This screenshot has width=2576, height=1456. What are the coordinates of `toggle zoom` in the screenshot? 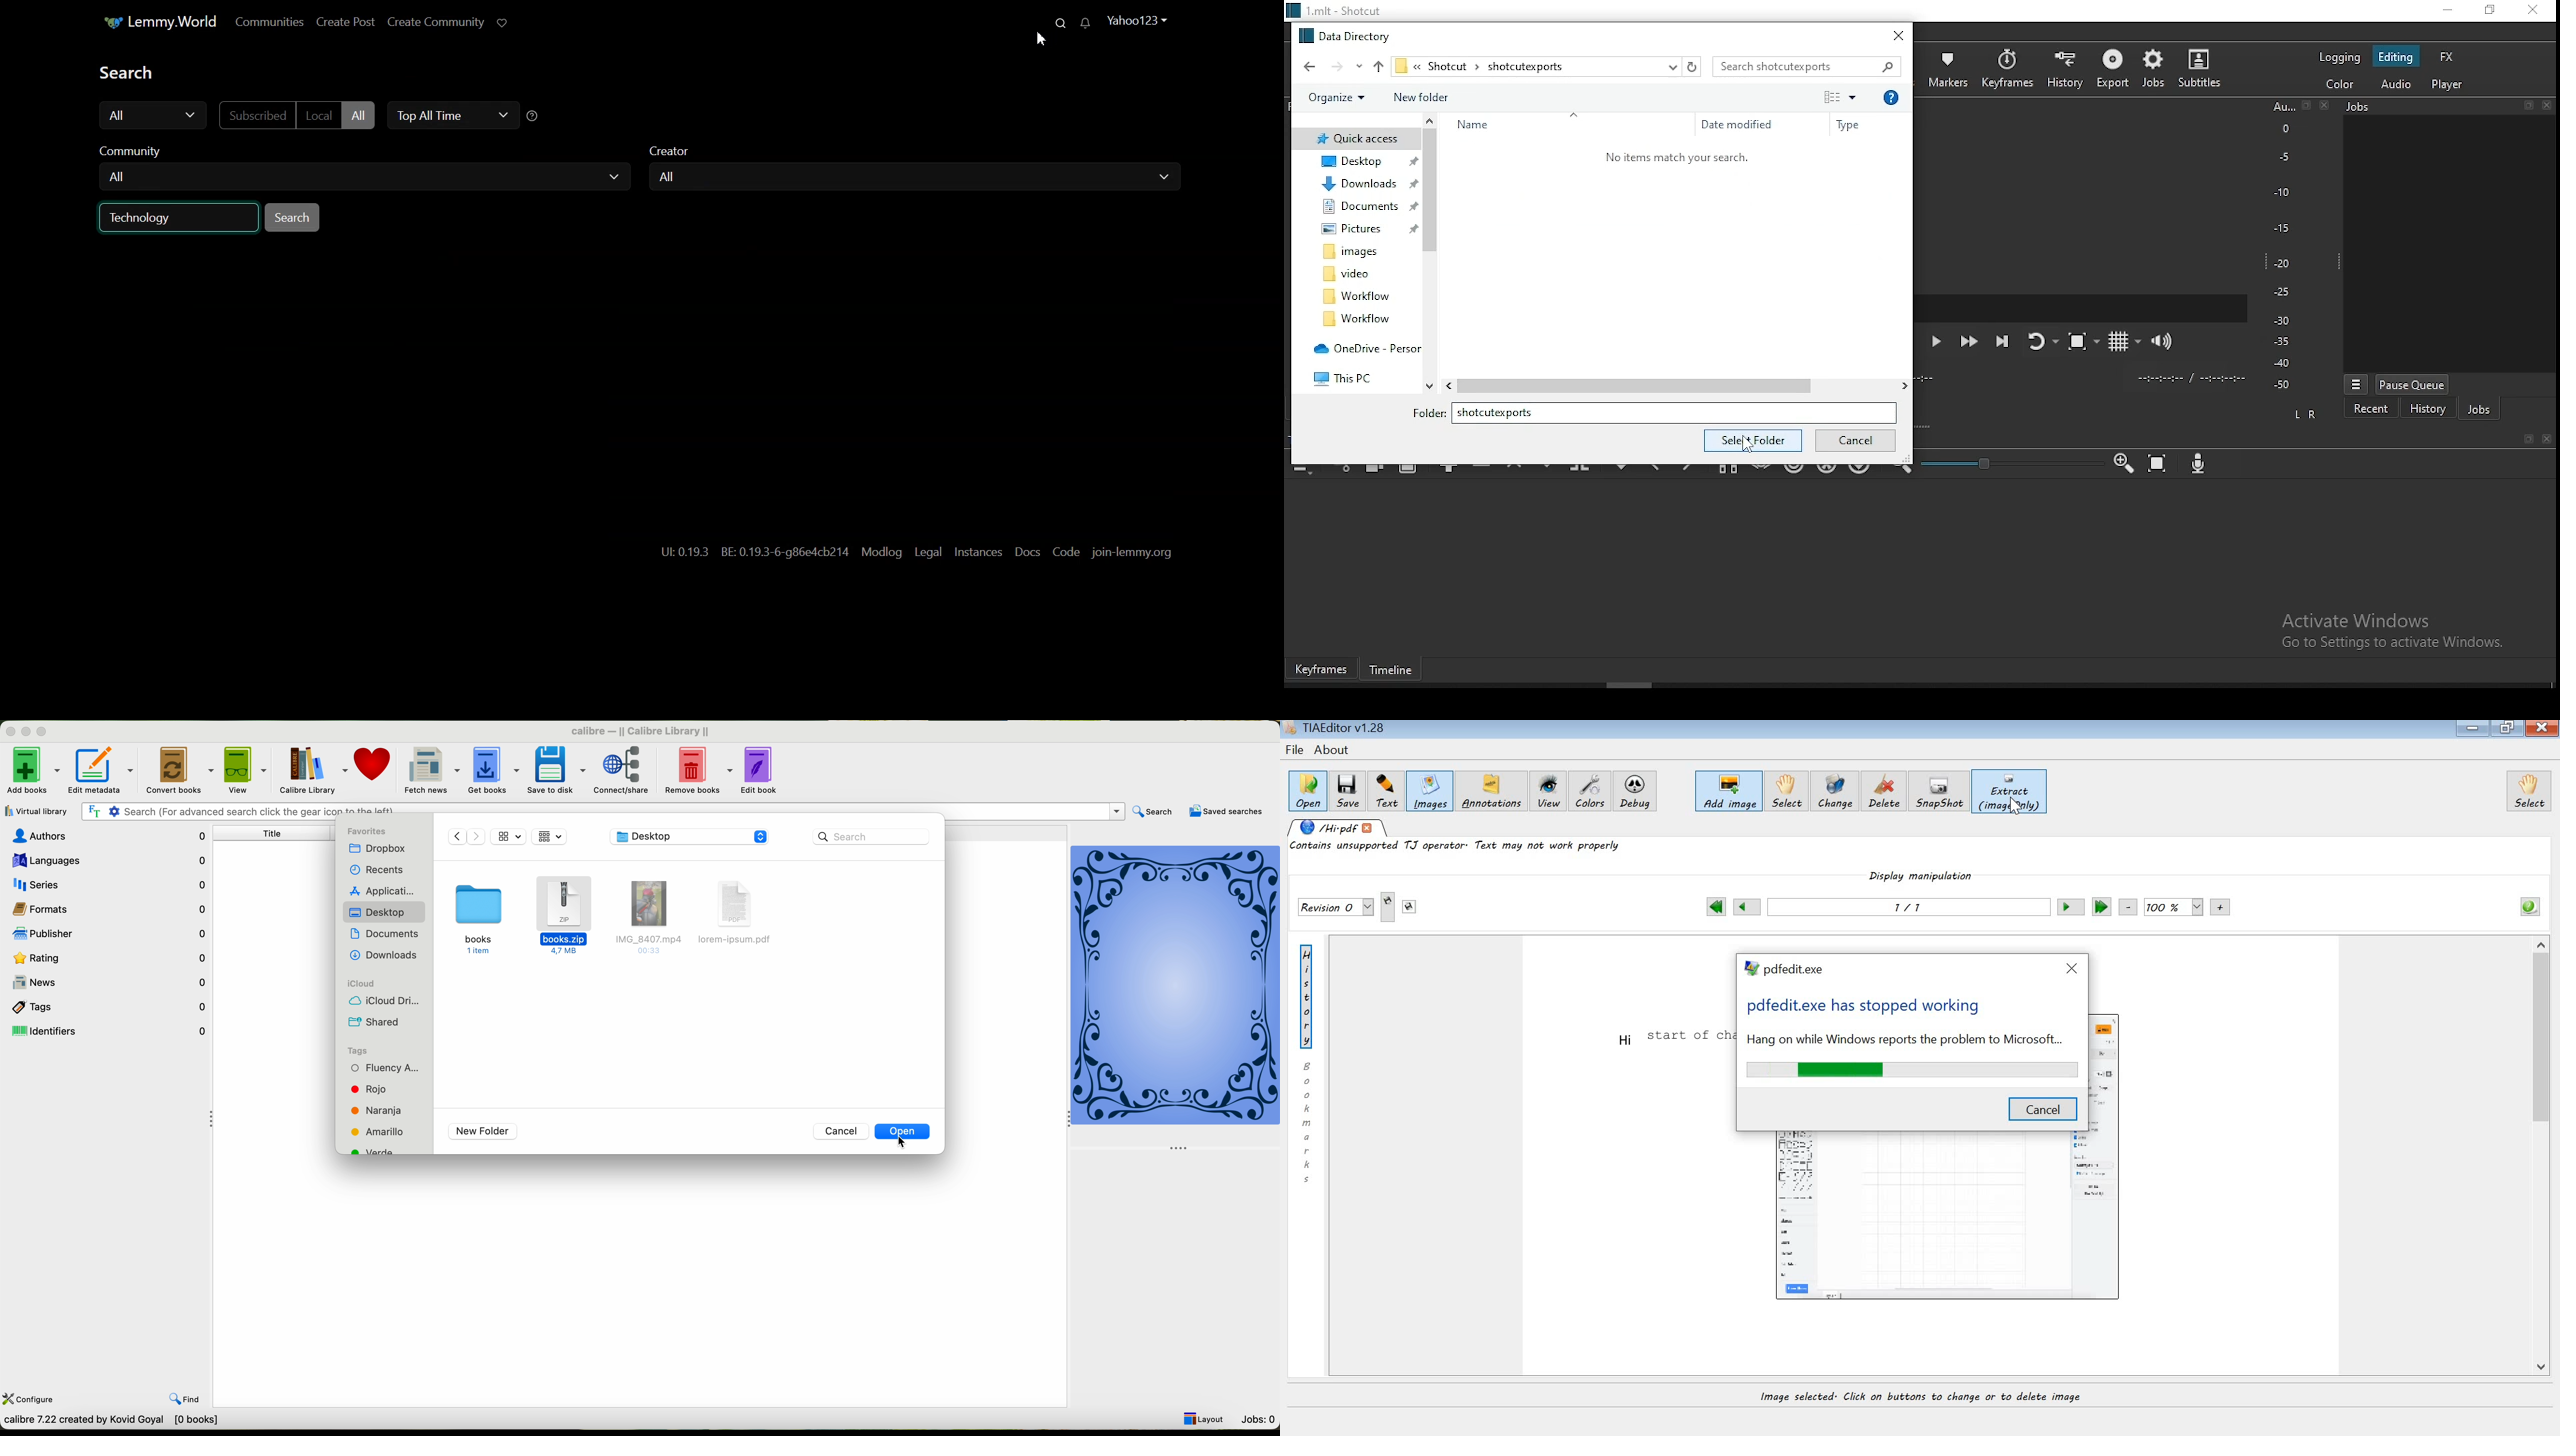 It's located at (2080, 344).